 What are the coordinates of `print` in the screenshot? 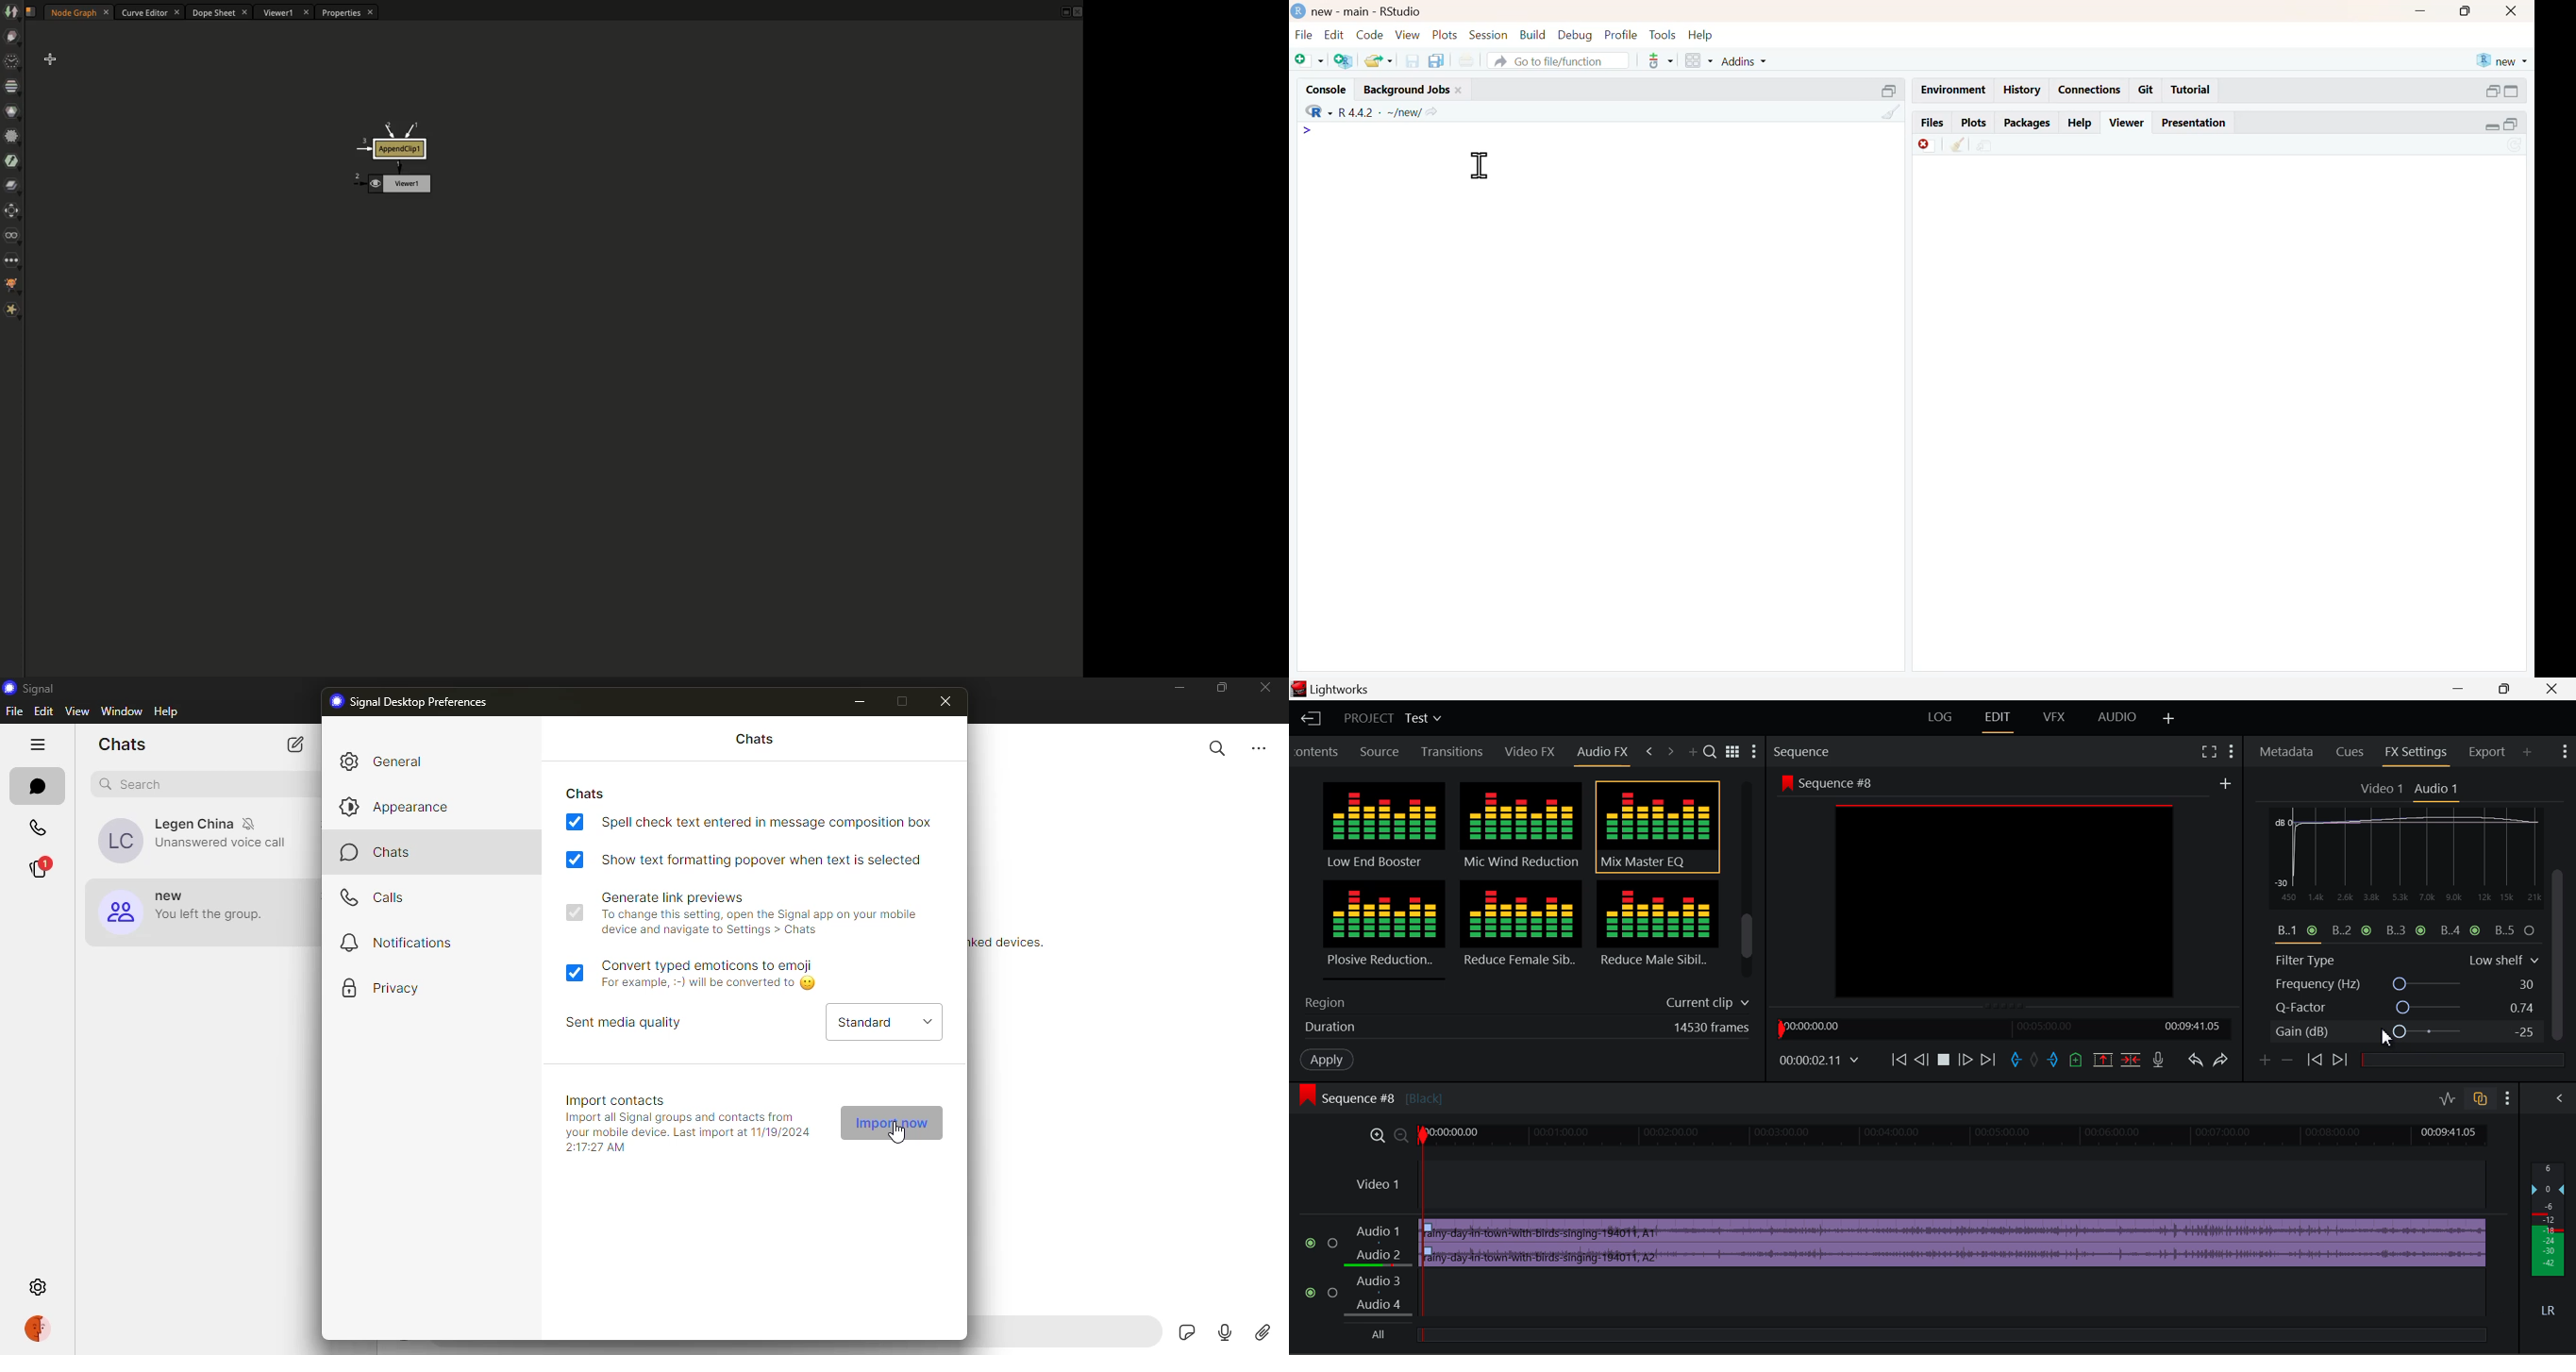 It's located at (1467, 61).